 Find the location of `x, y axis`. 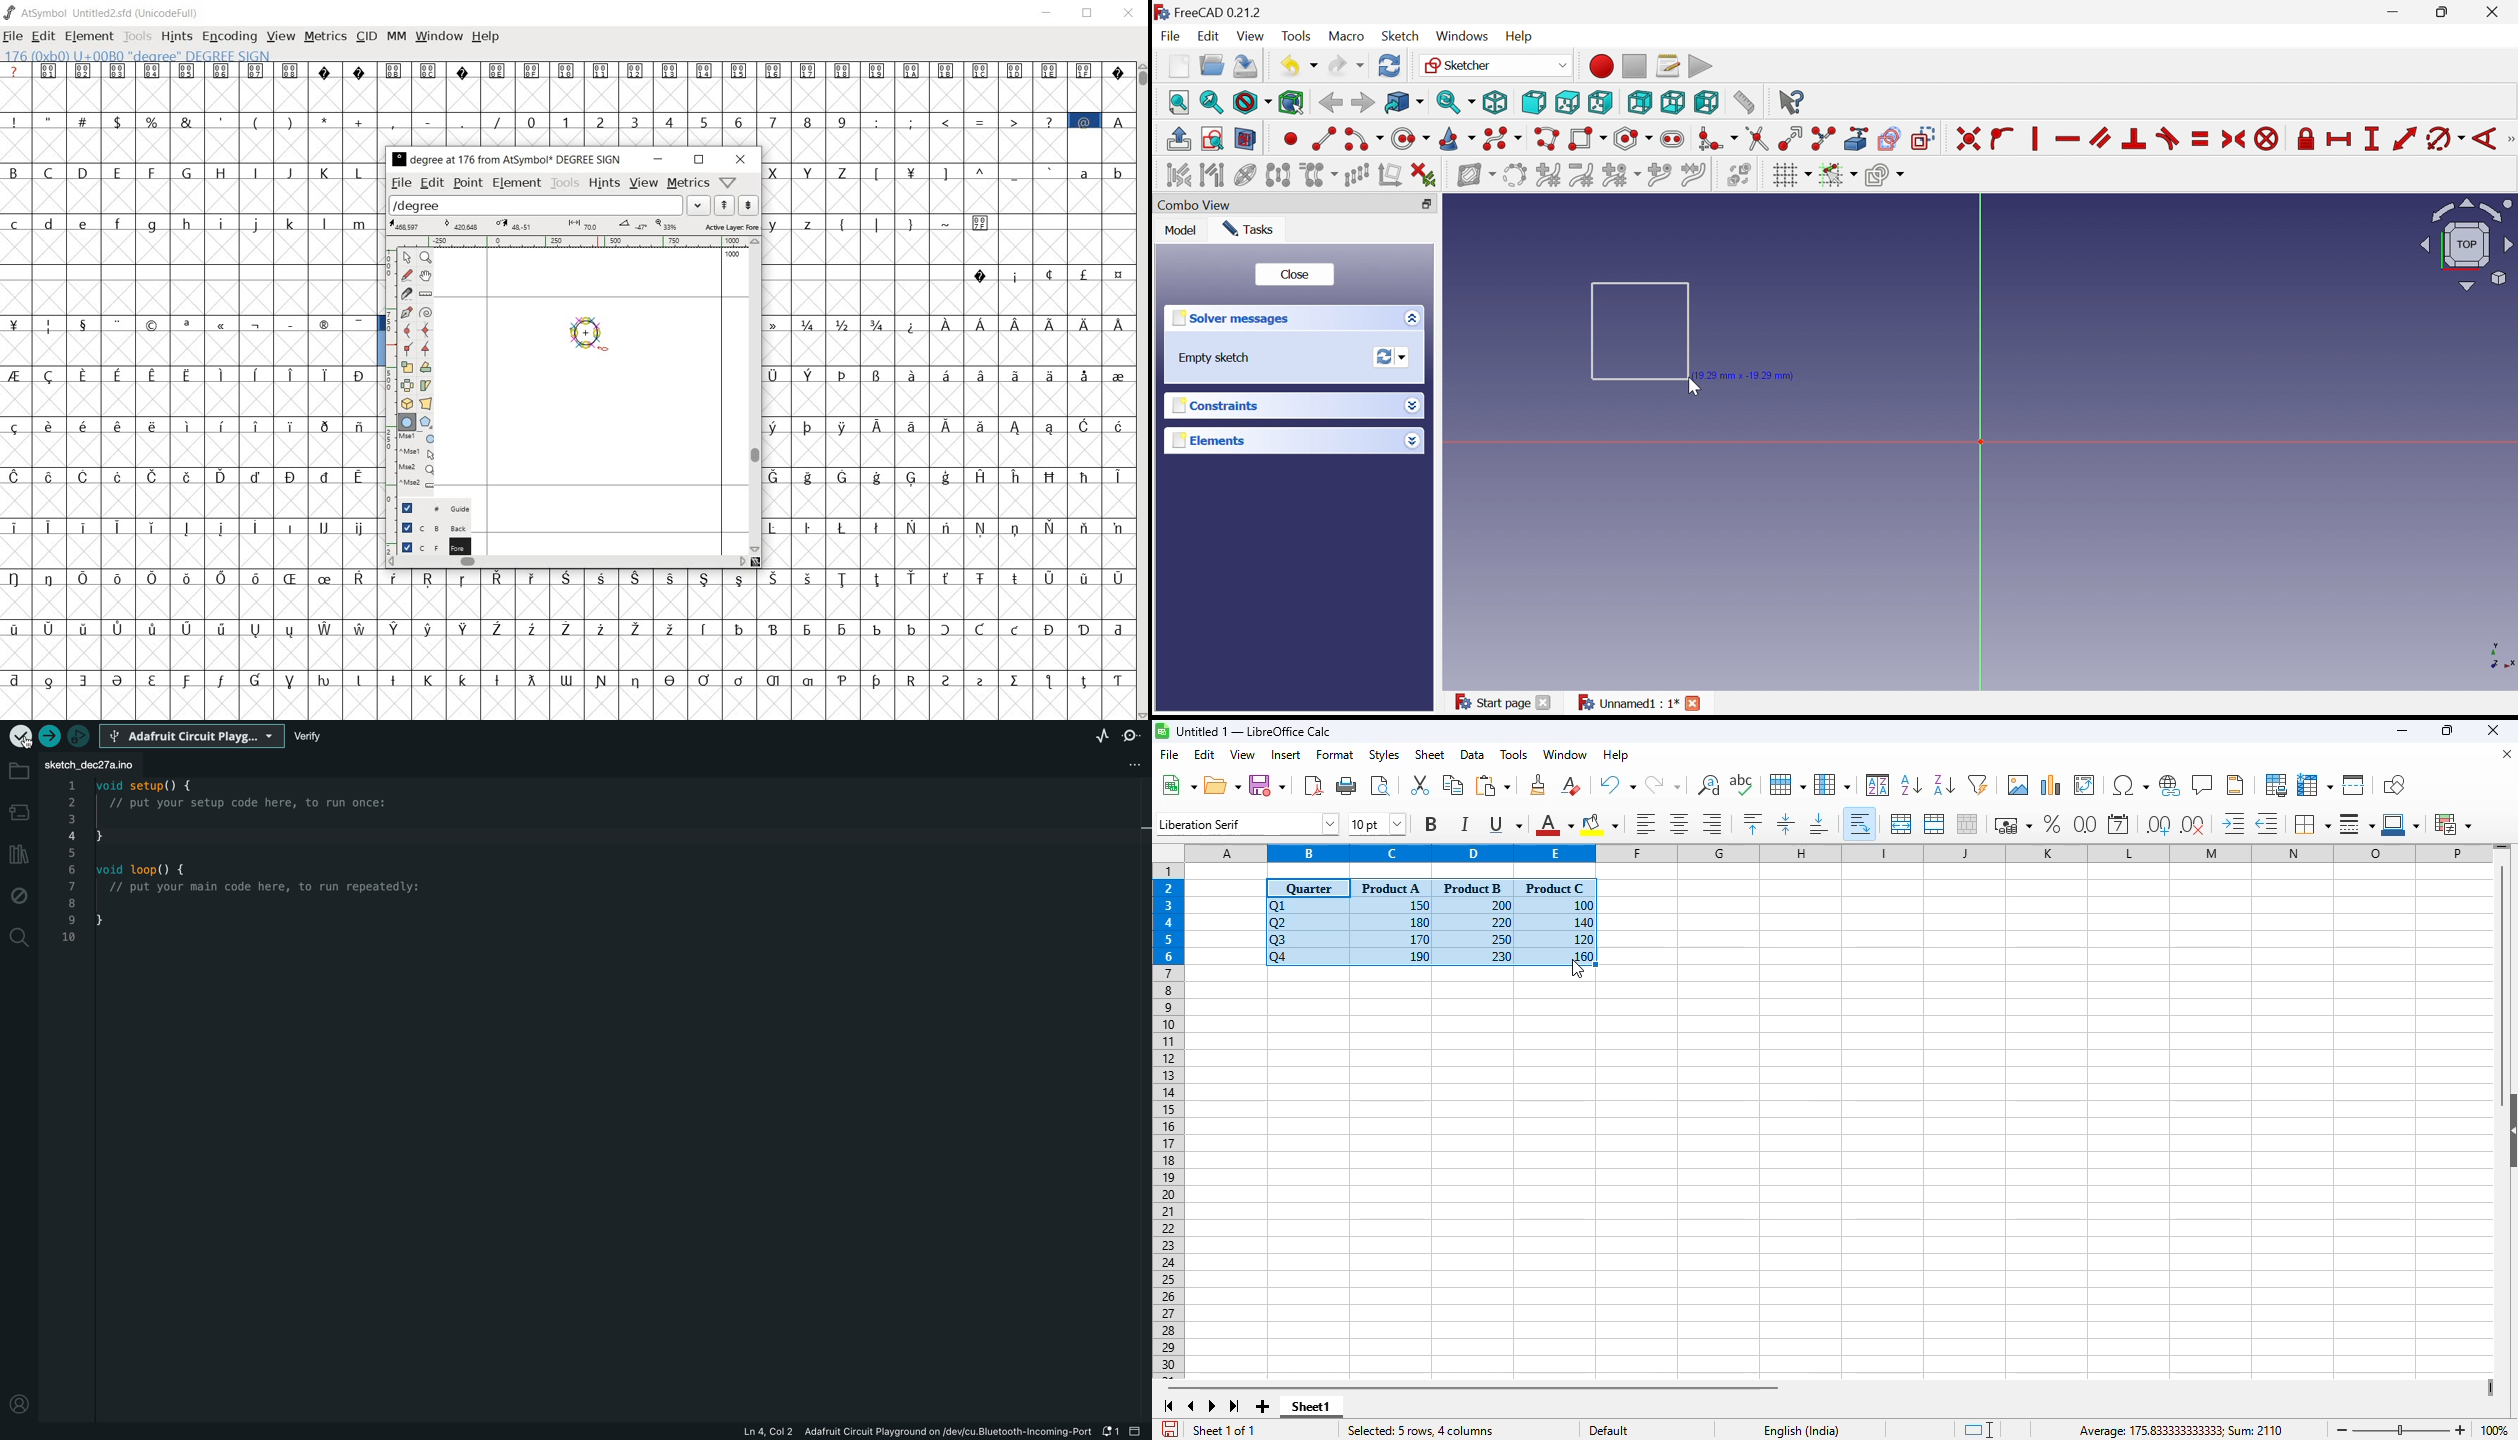

x, y axis is located at coordinates (2498, 656).